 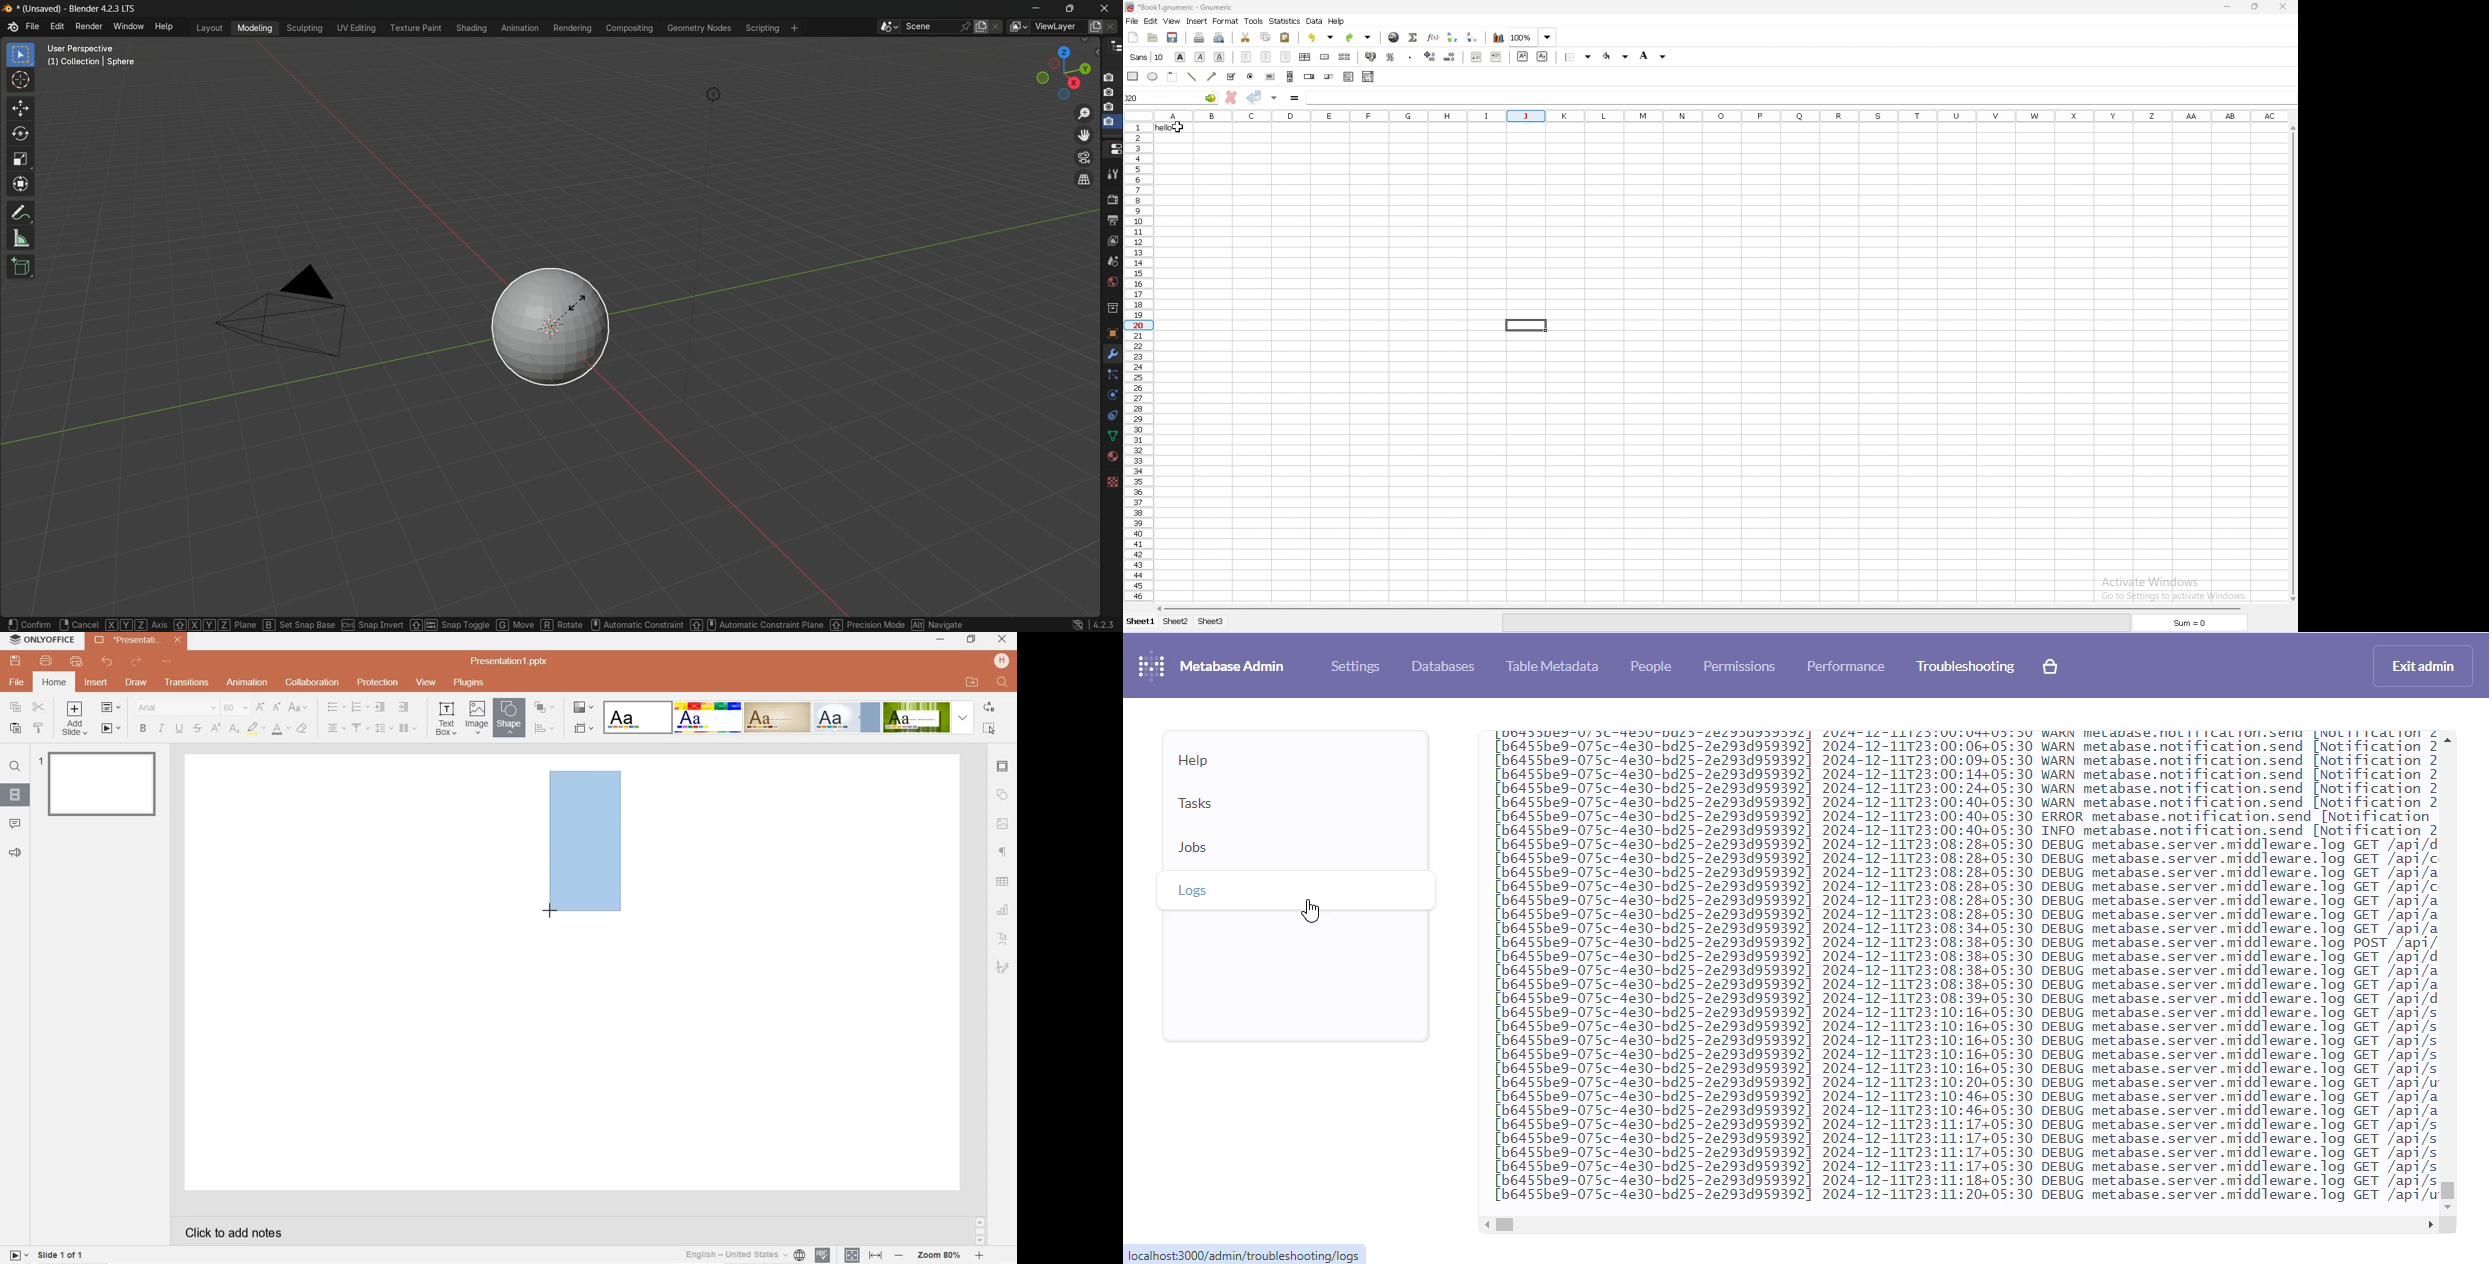 I want to click on explore paid features, so click(x=2050, y=666).